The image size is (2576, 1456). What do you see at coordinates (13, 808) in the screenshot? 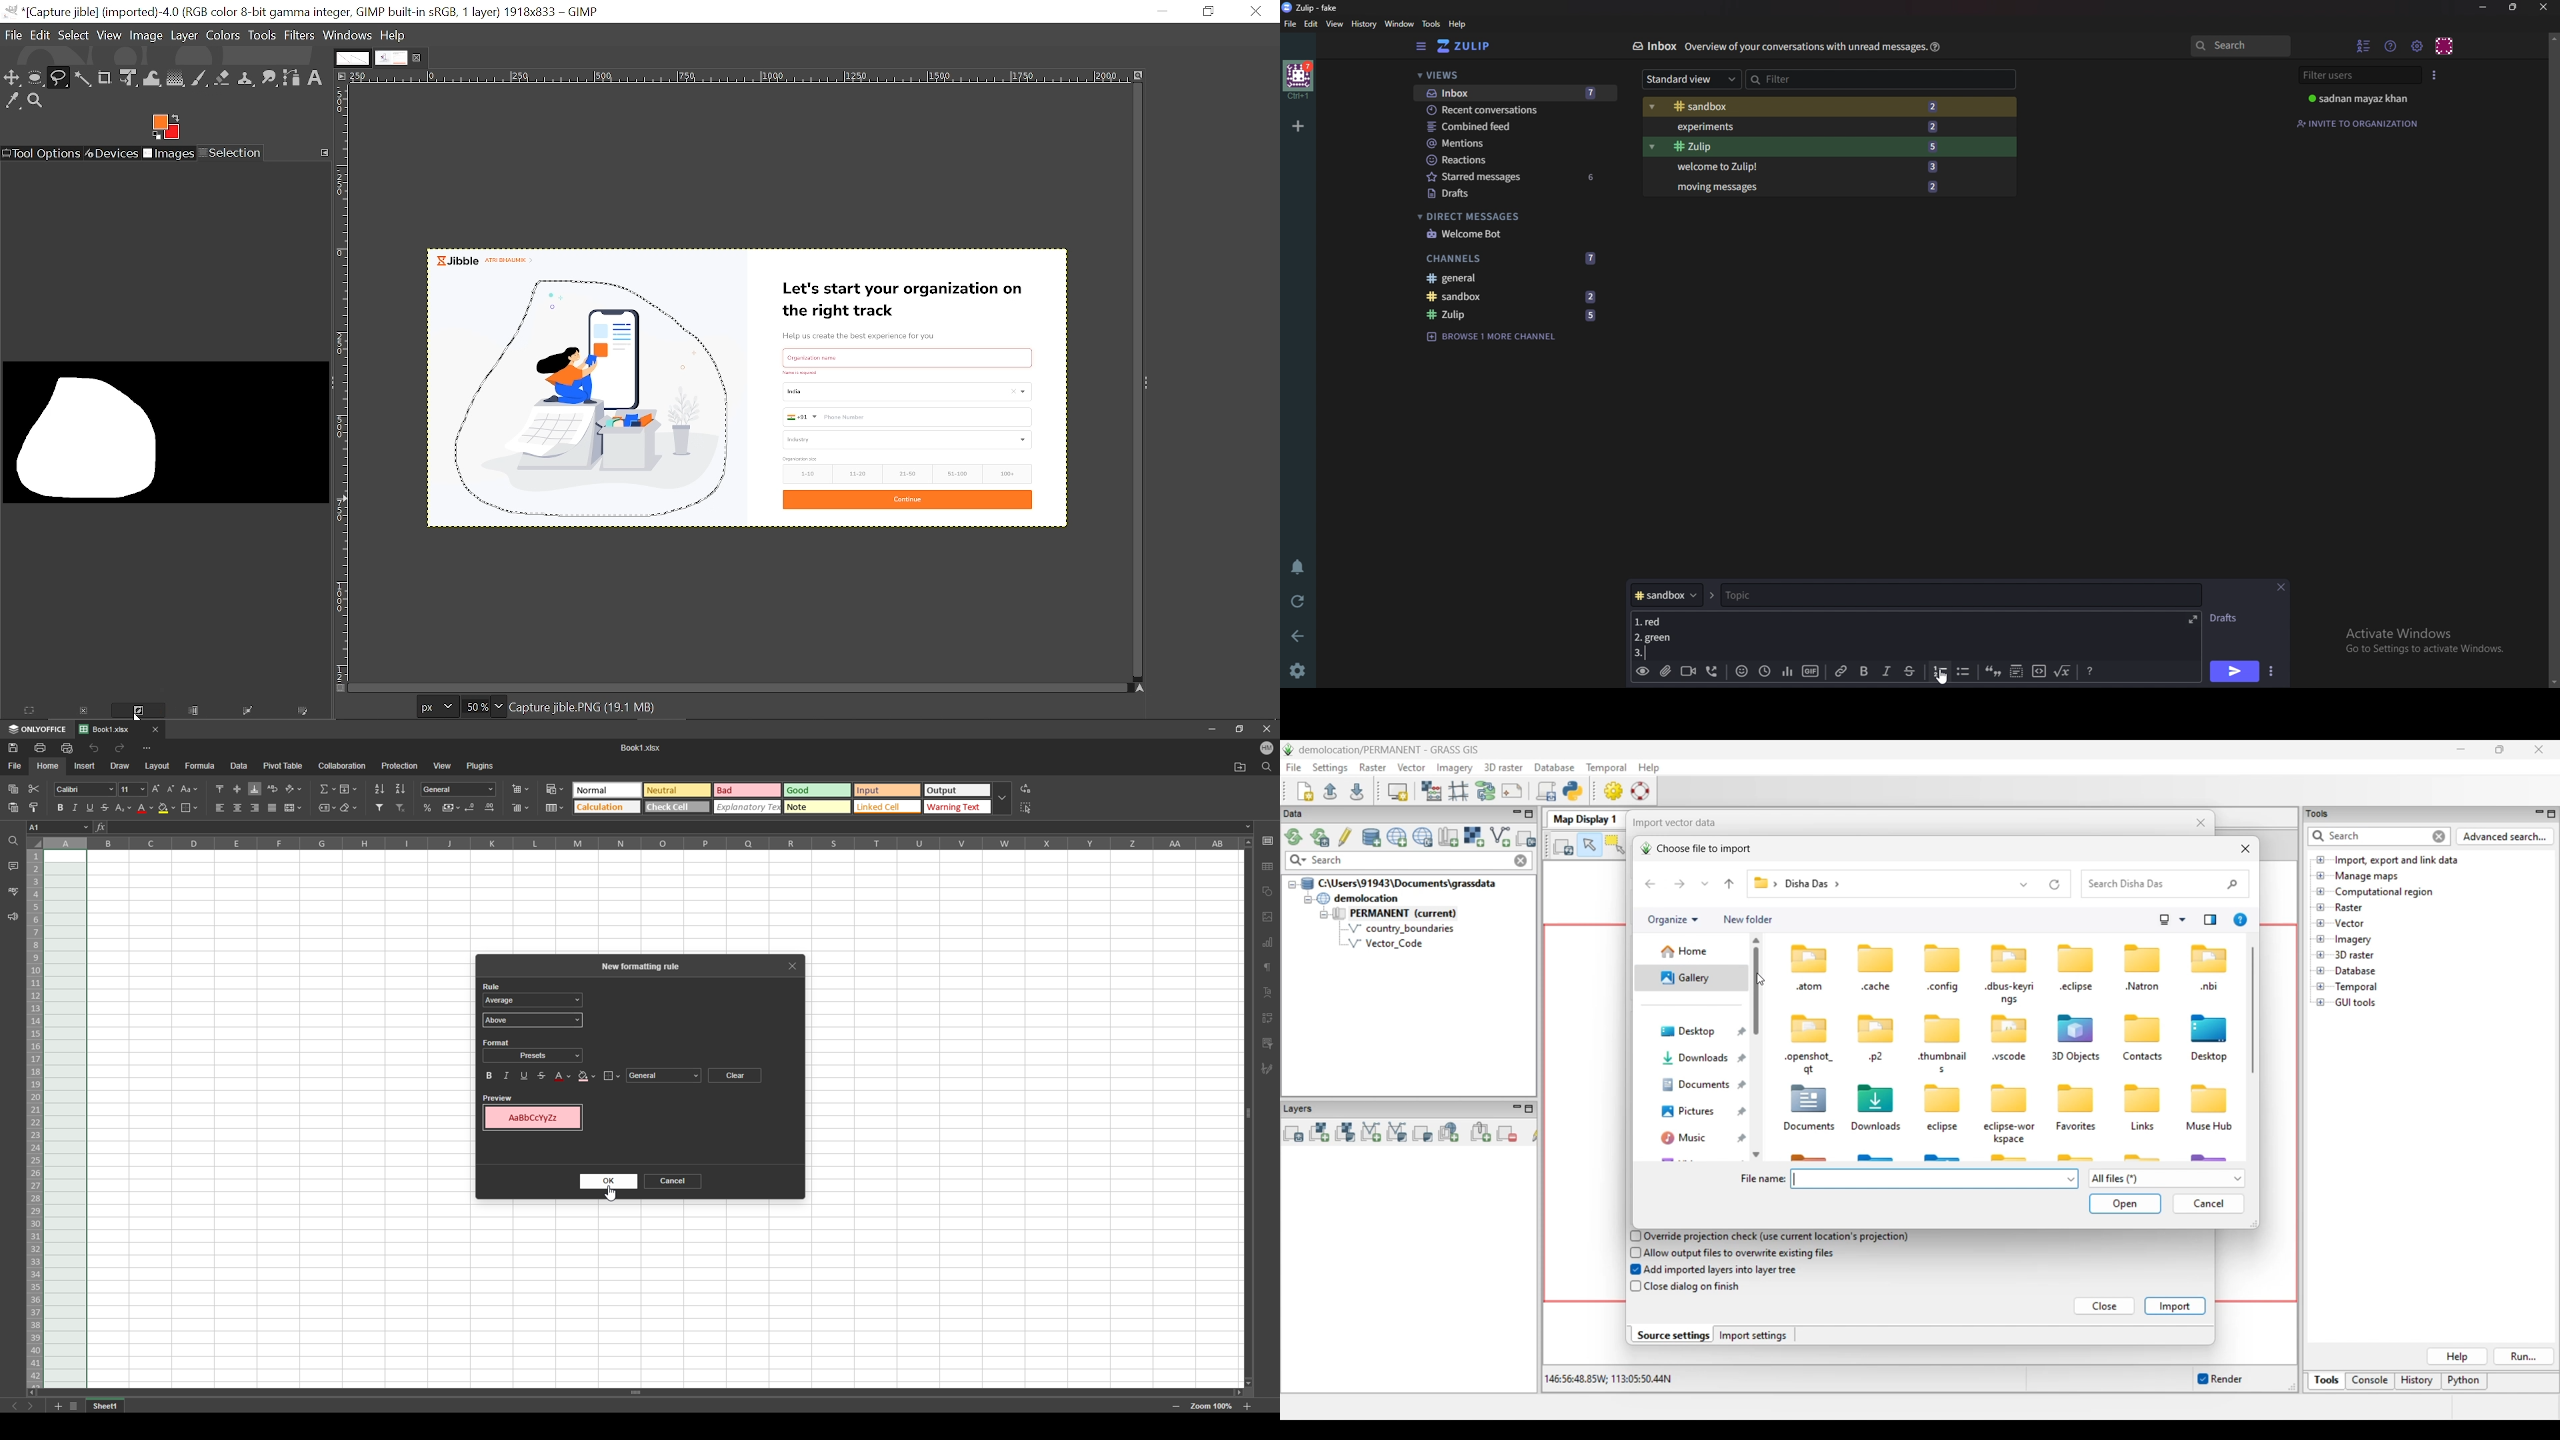
I see `paste` at bounding box center [13, 808].